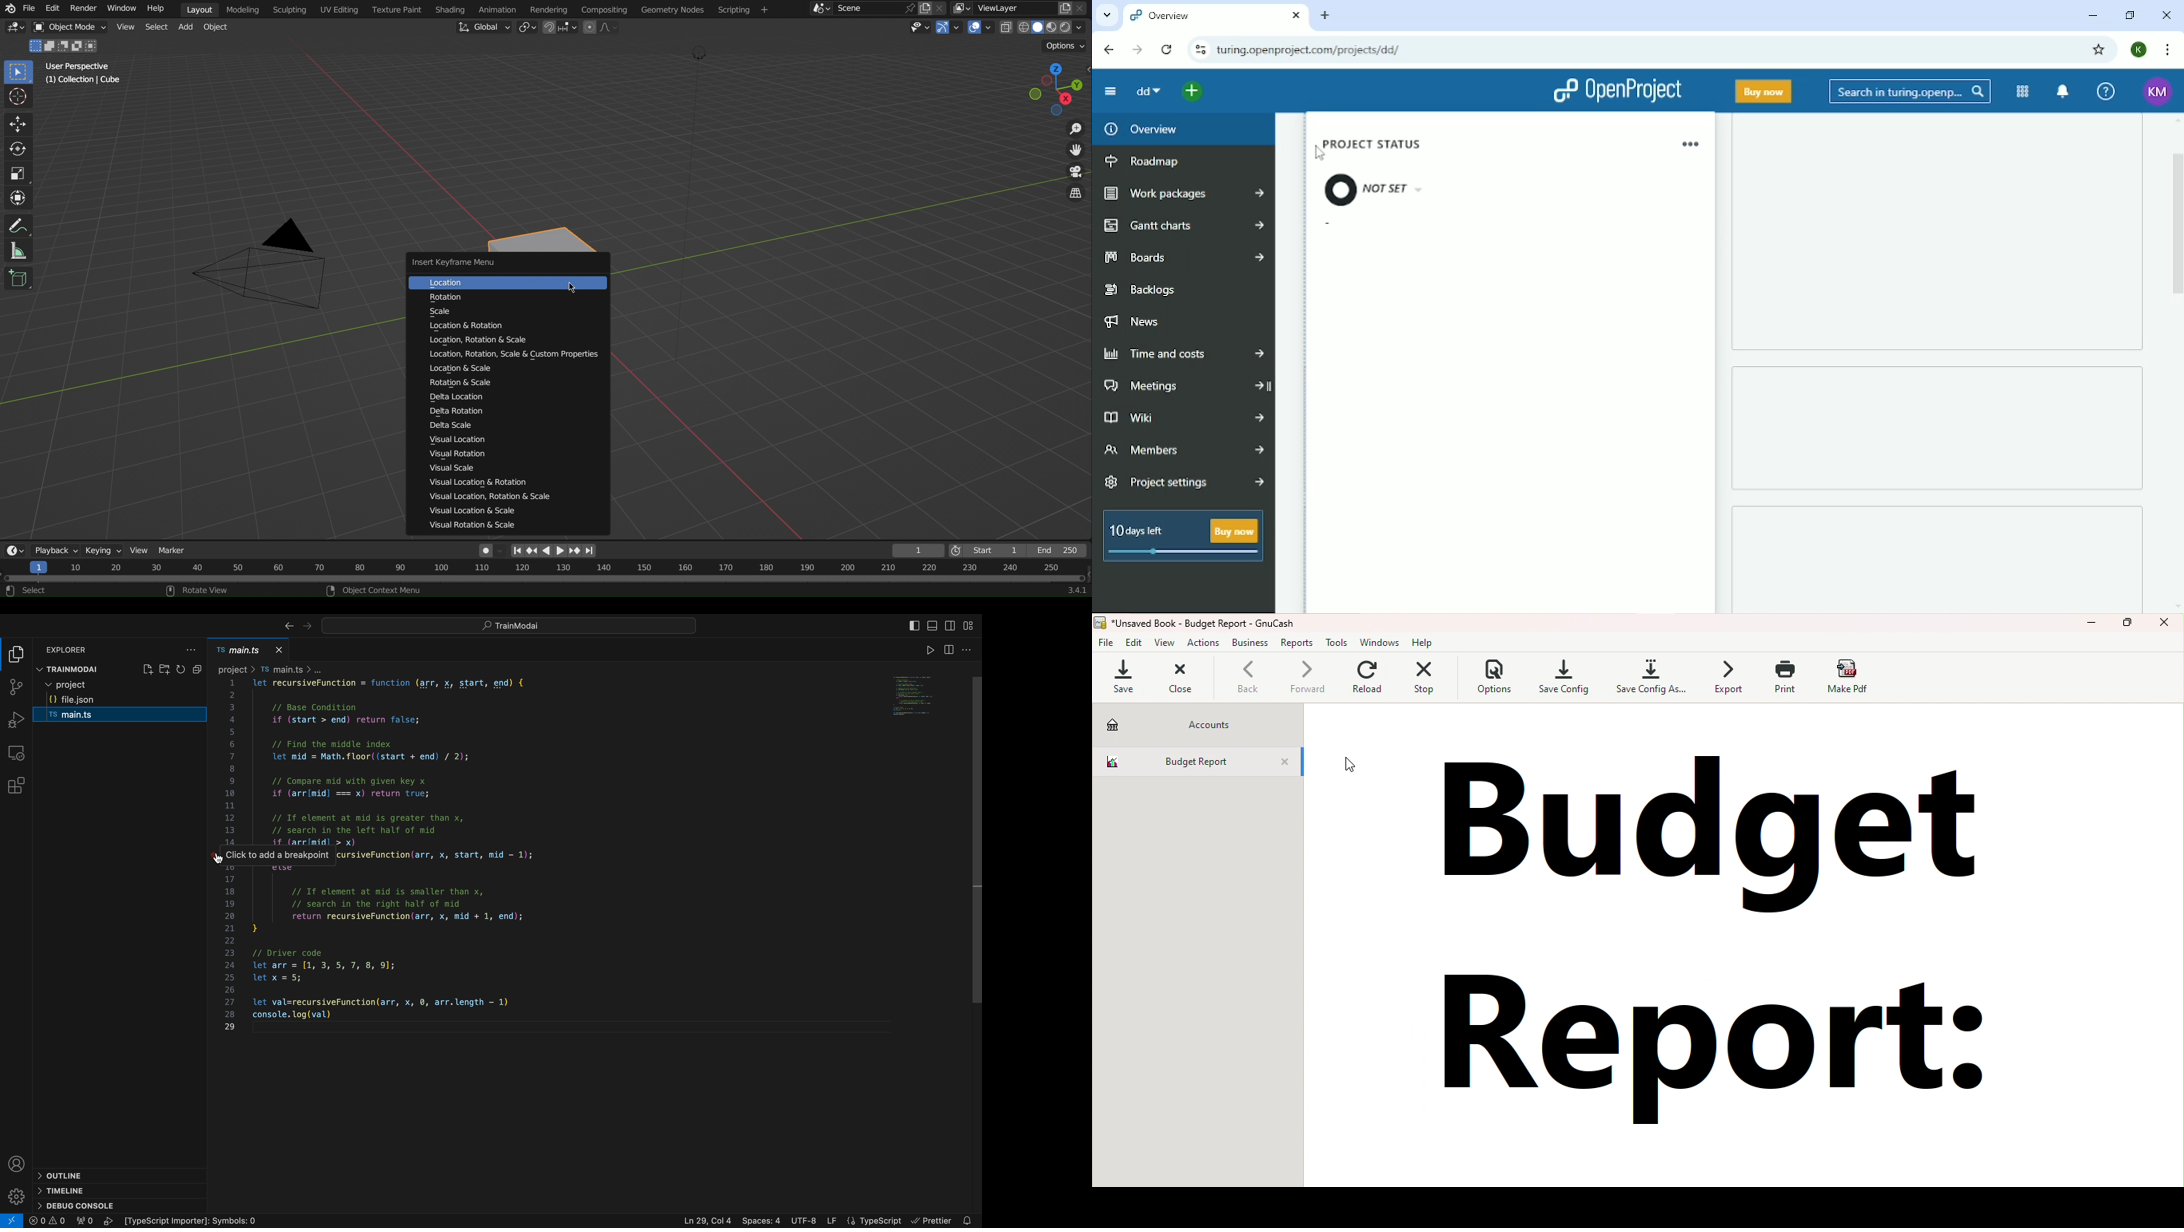 This screenshot has width=2184, height=1232. Describe the element at coordinates (473, 327) in the screenshot. I see `Location & Rotation` at that location.